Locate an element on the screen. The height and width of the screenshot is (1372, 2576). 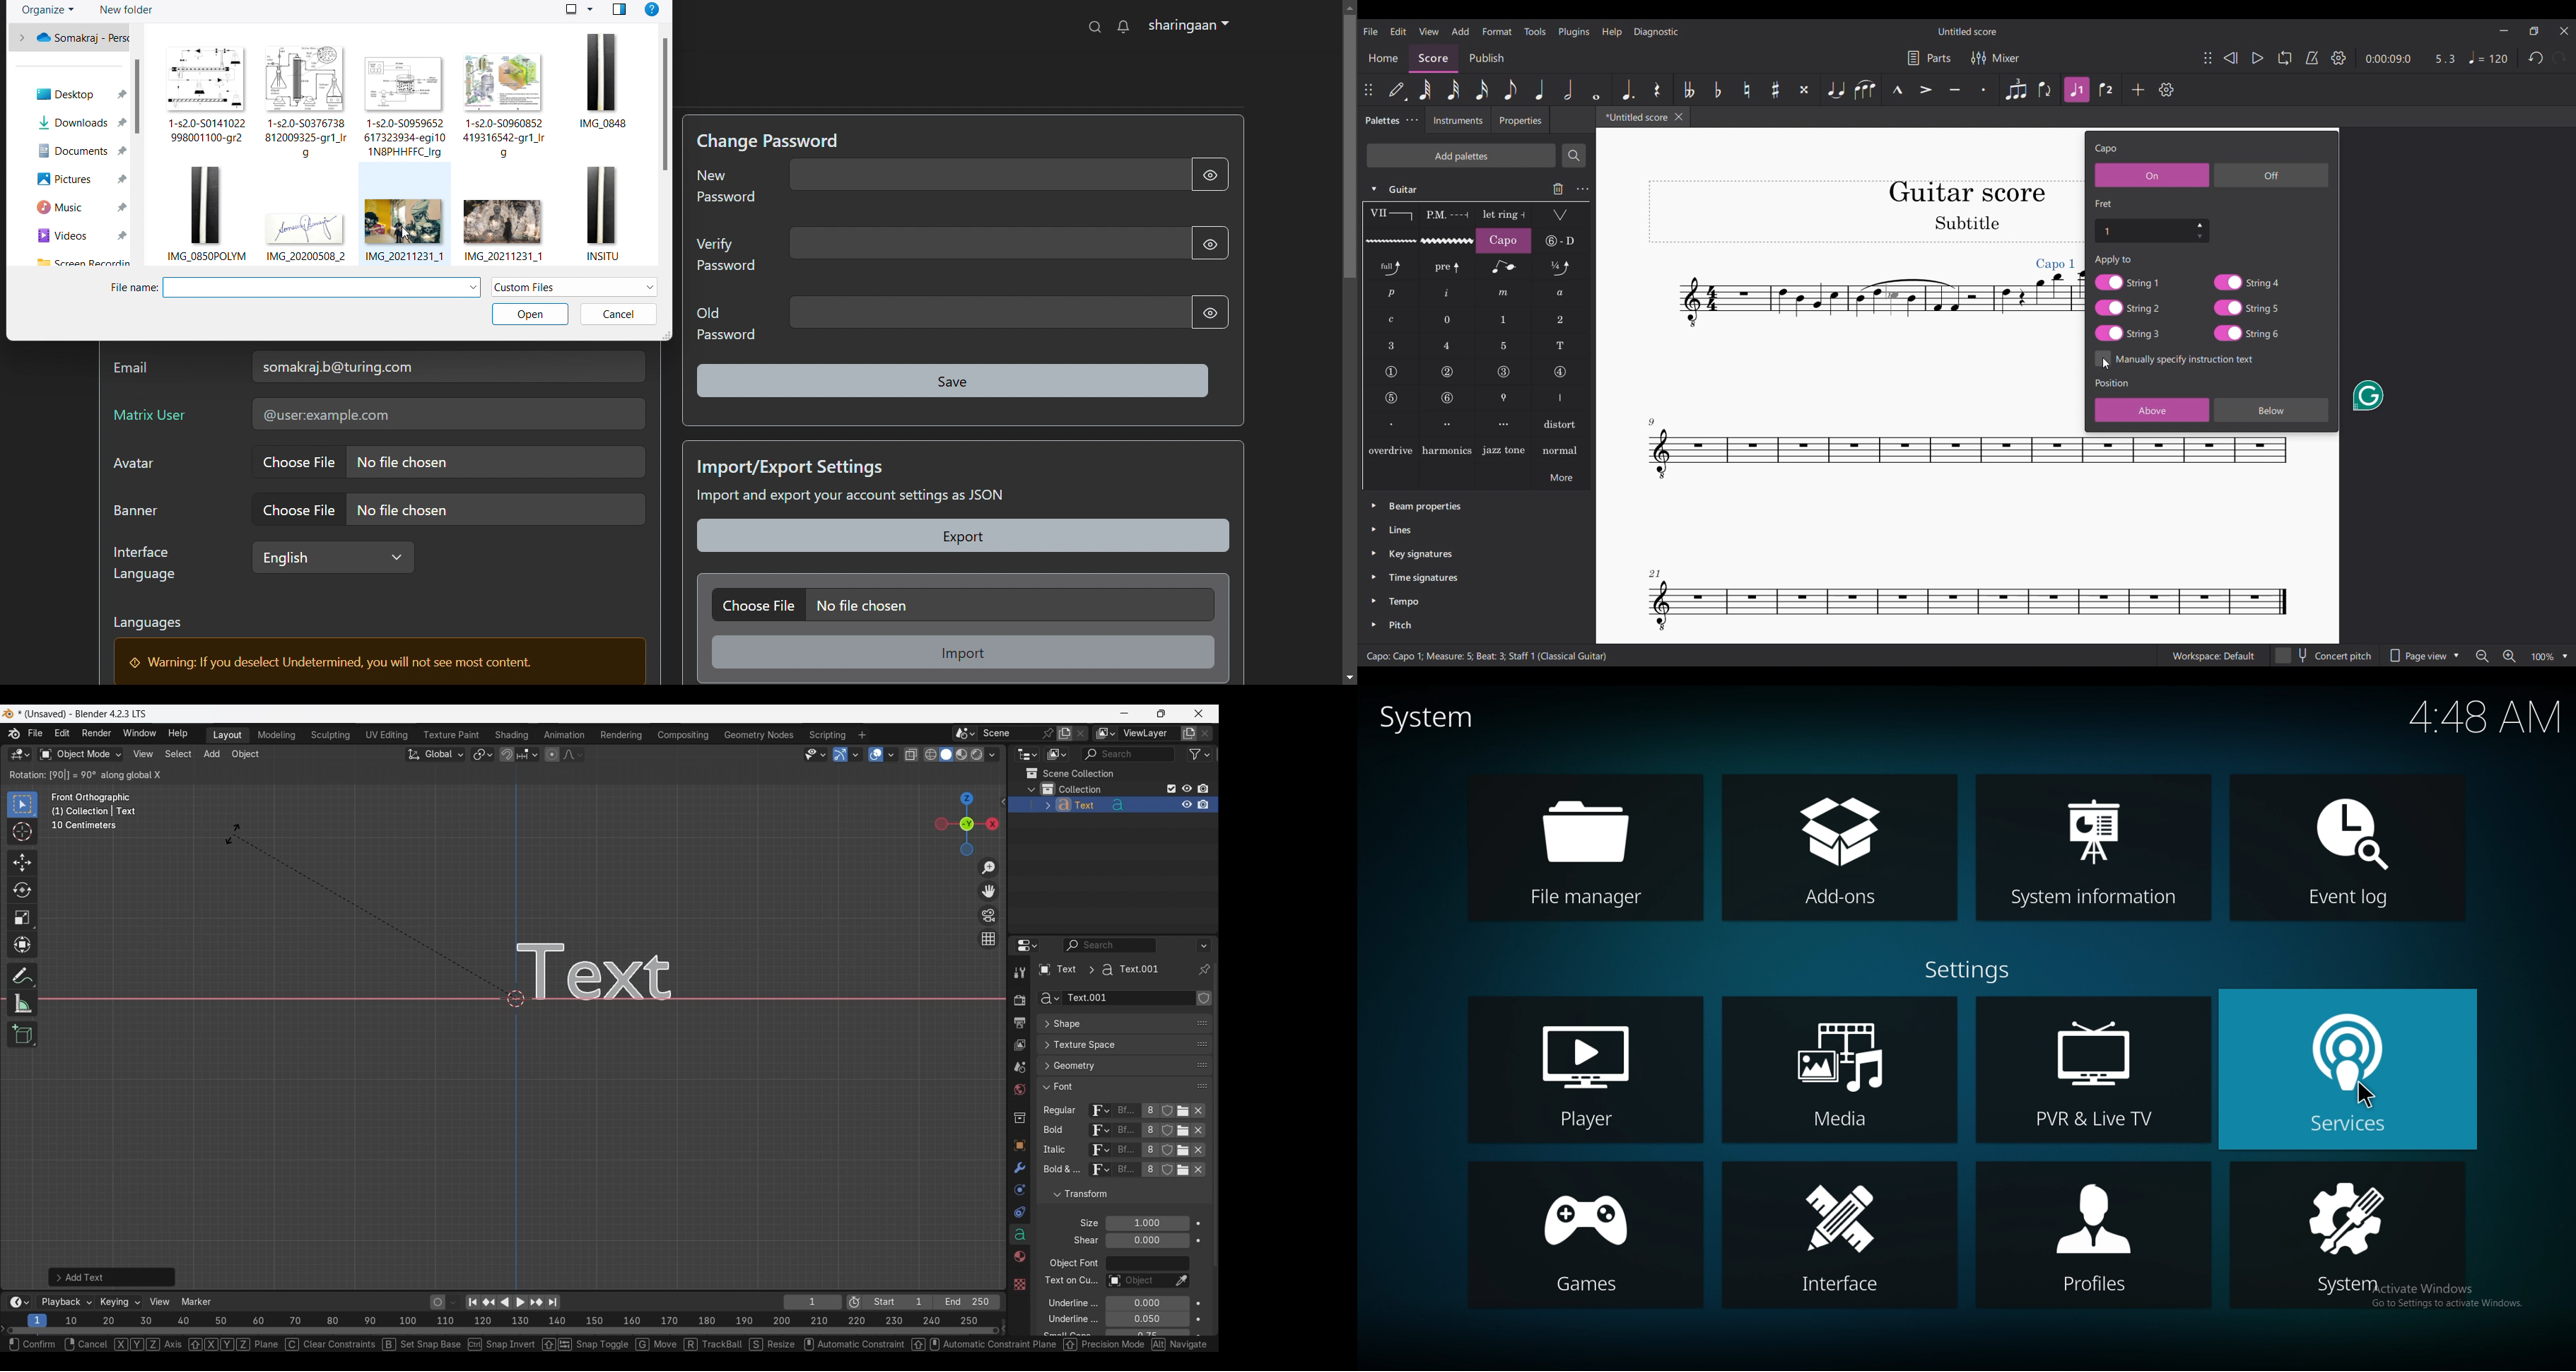
Current tab is located at coordinates (1633, 117).